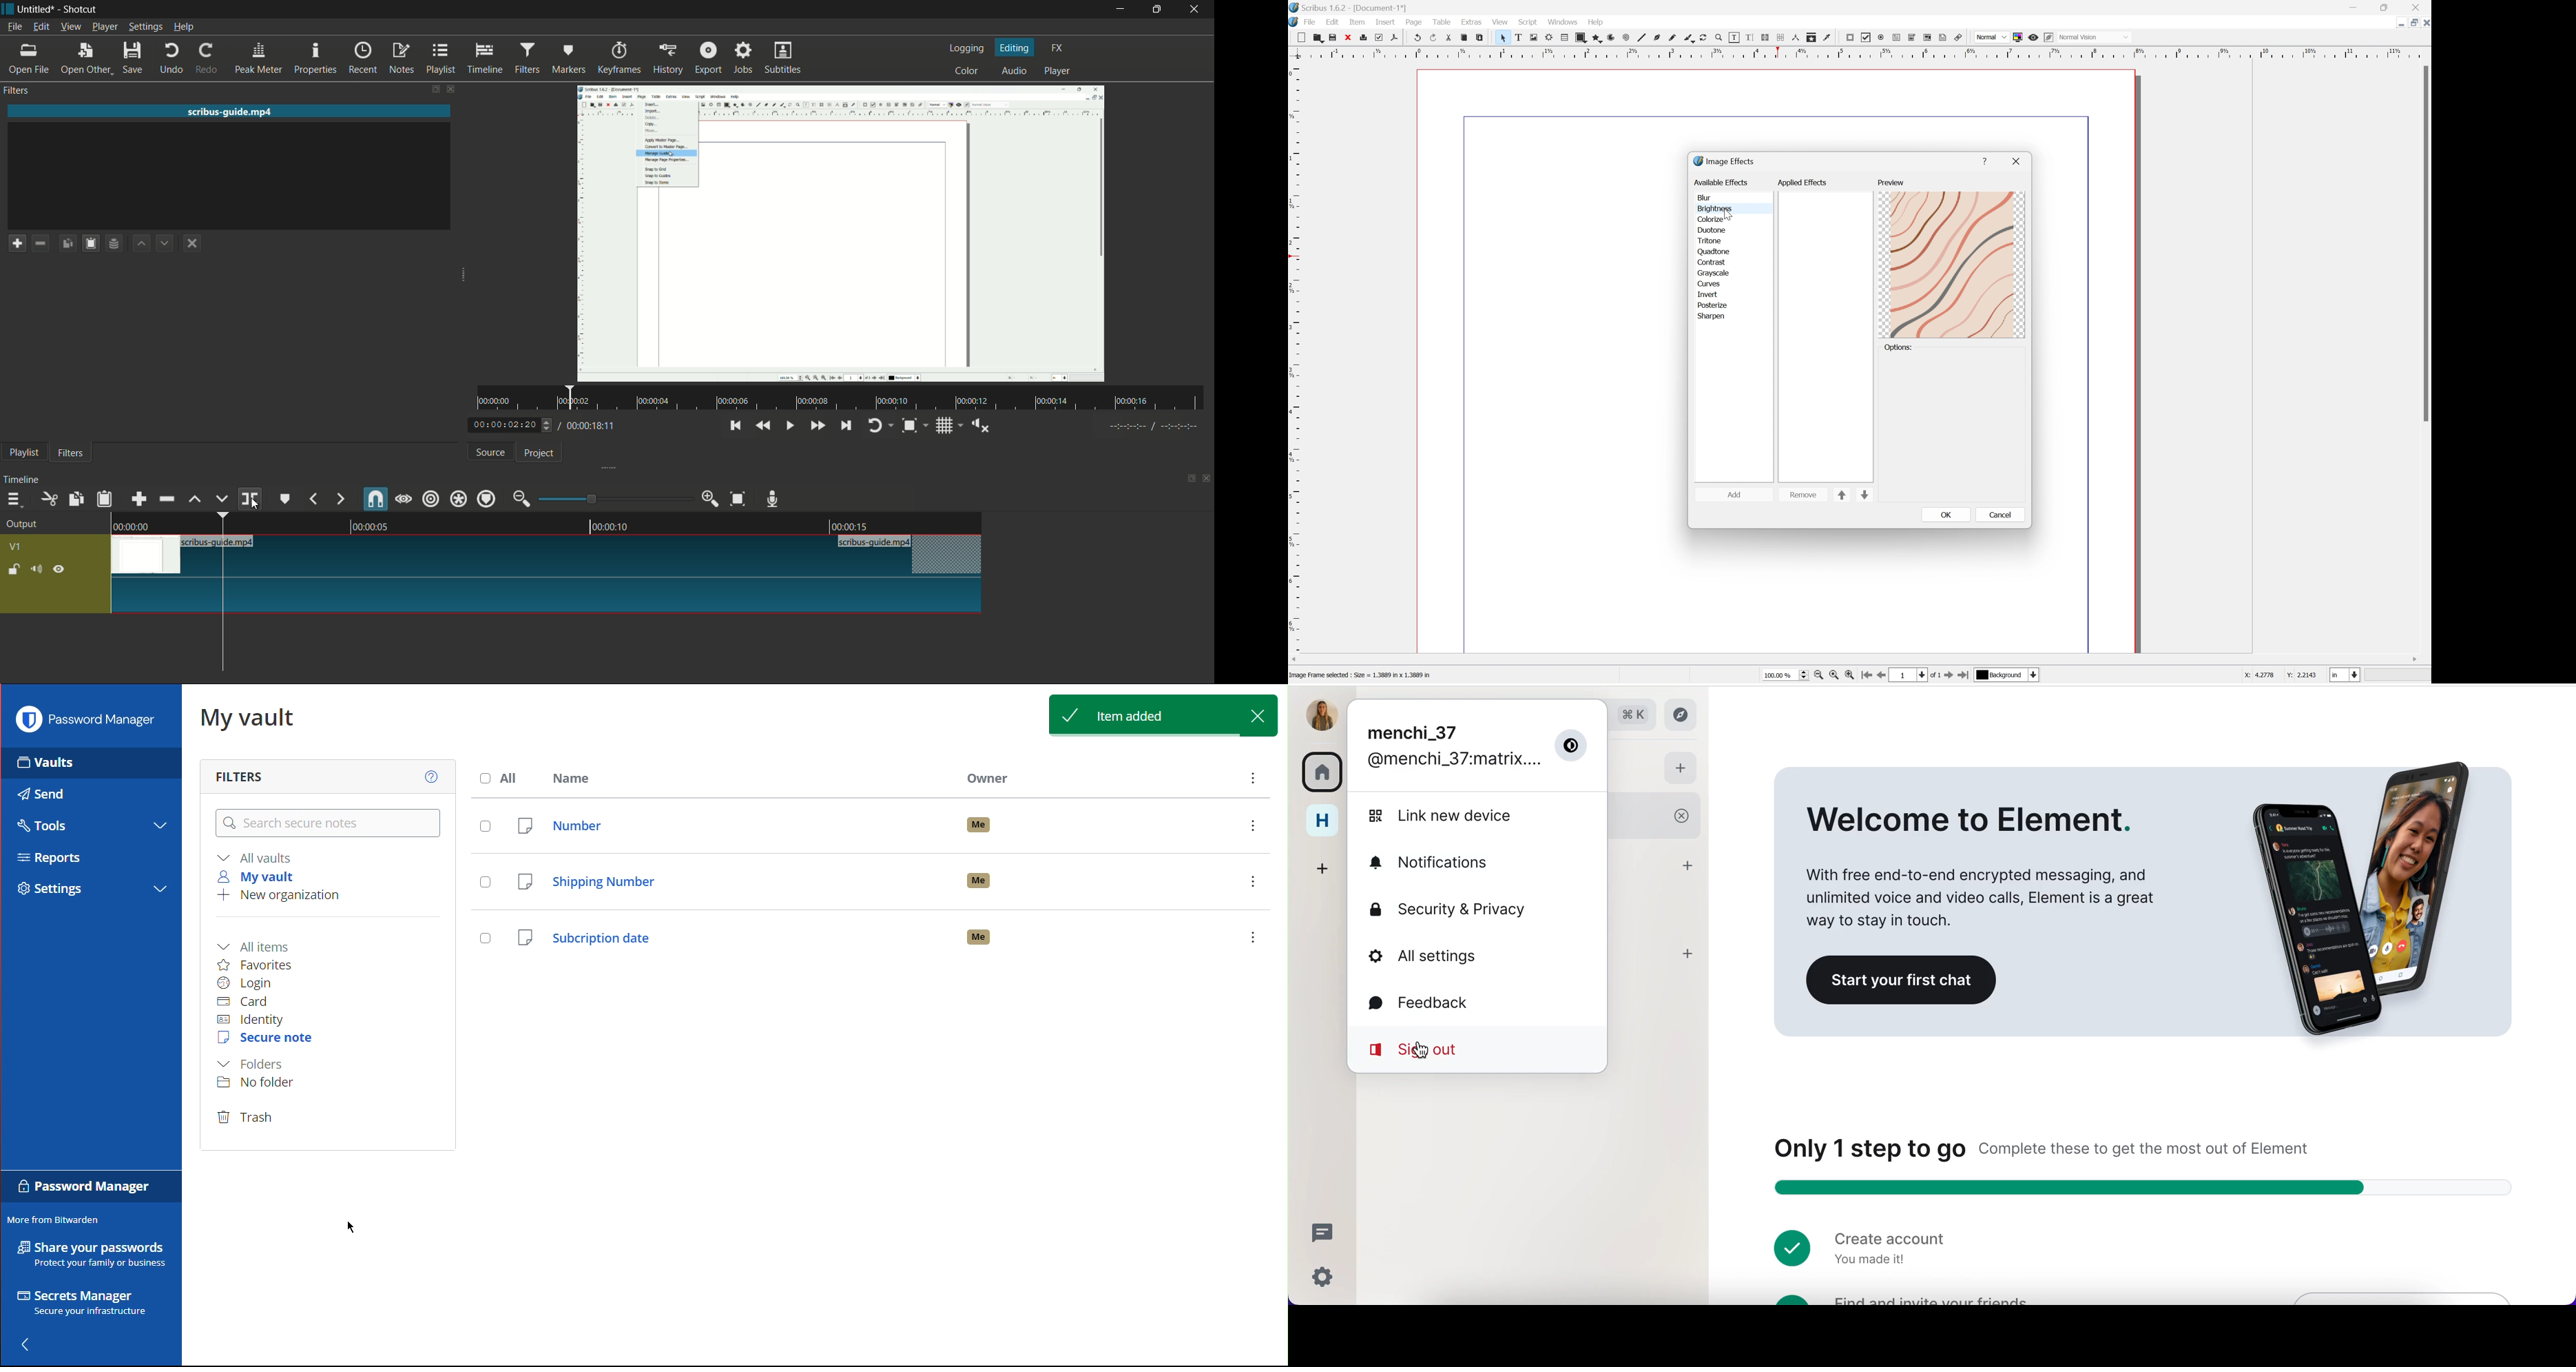  Describe the element at coordinates (47, 826) in the screenshot. I see `Tools` at that location.